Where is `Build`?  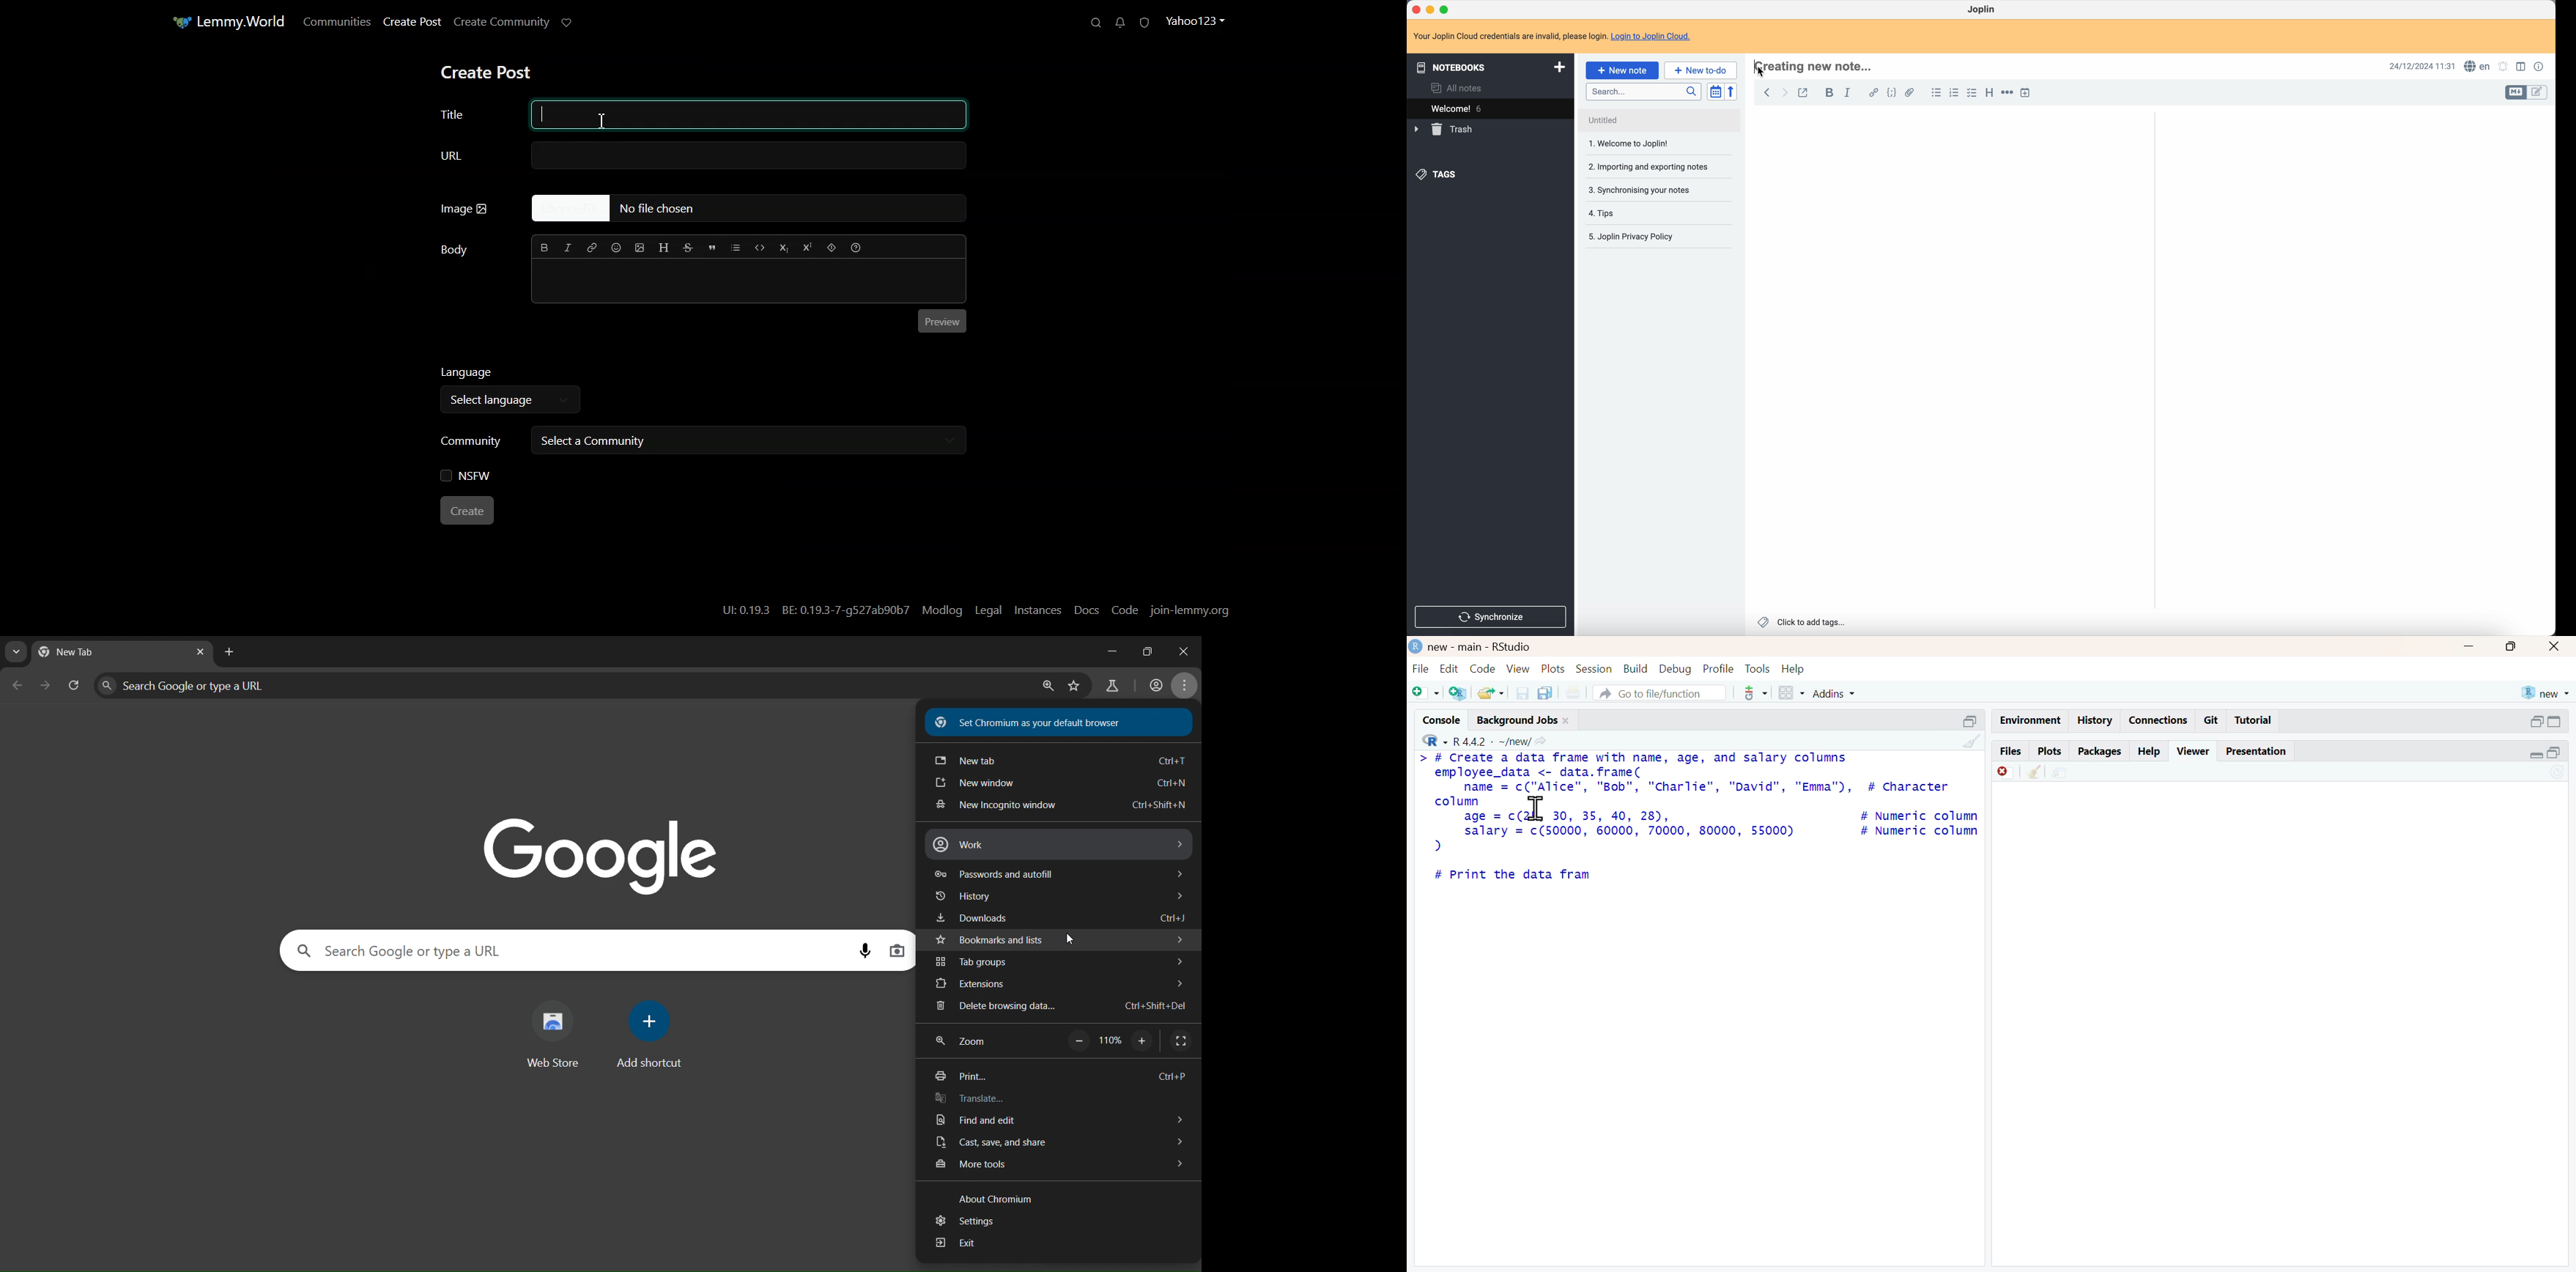
Build is located at coordinates (1632, 668).